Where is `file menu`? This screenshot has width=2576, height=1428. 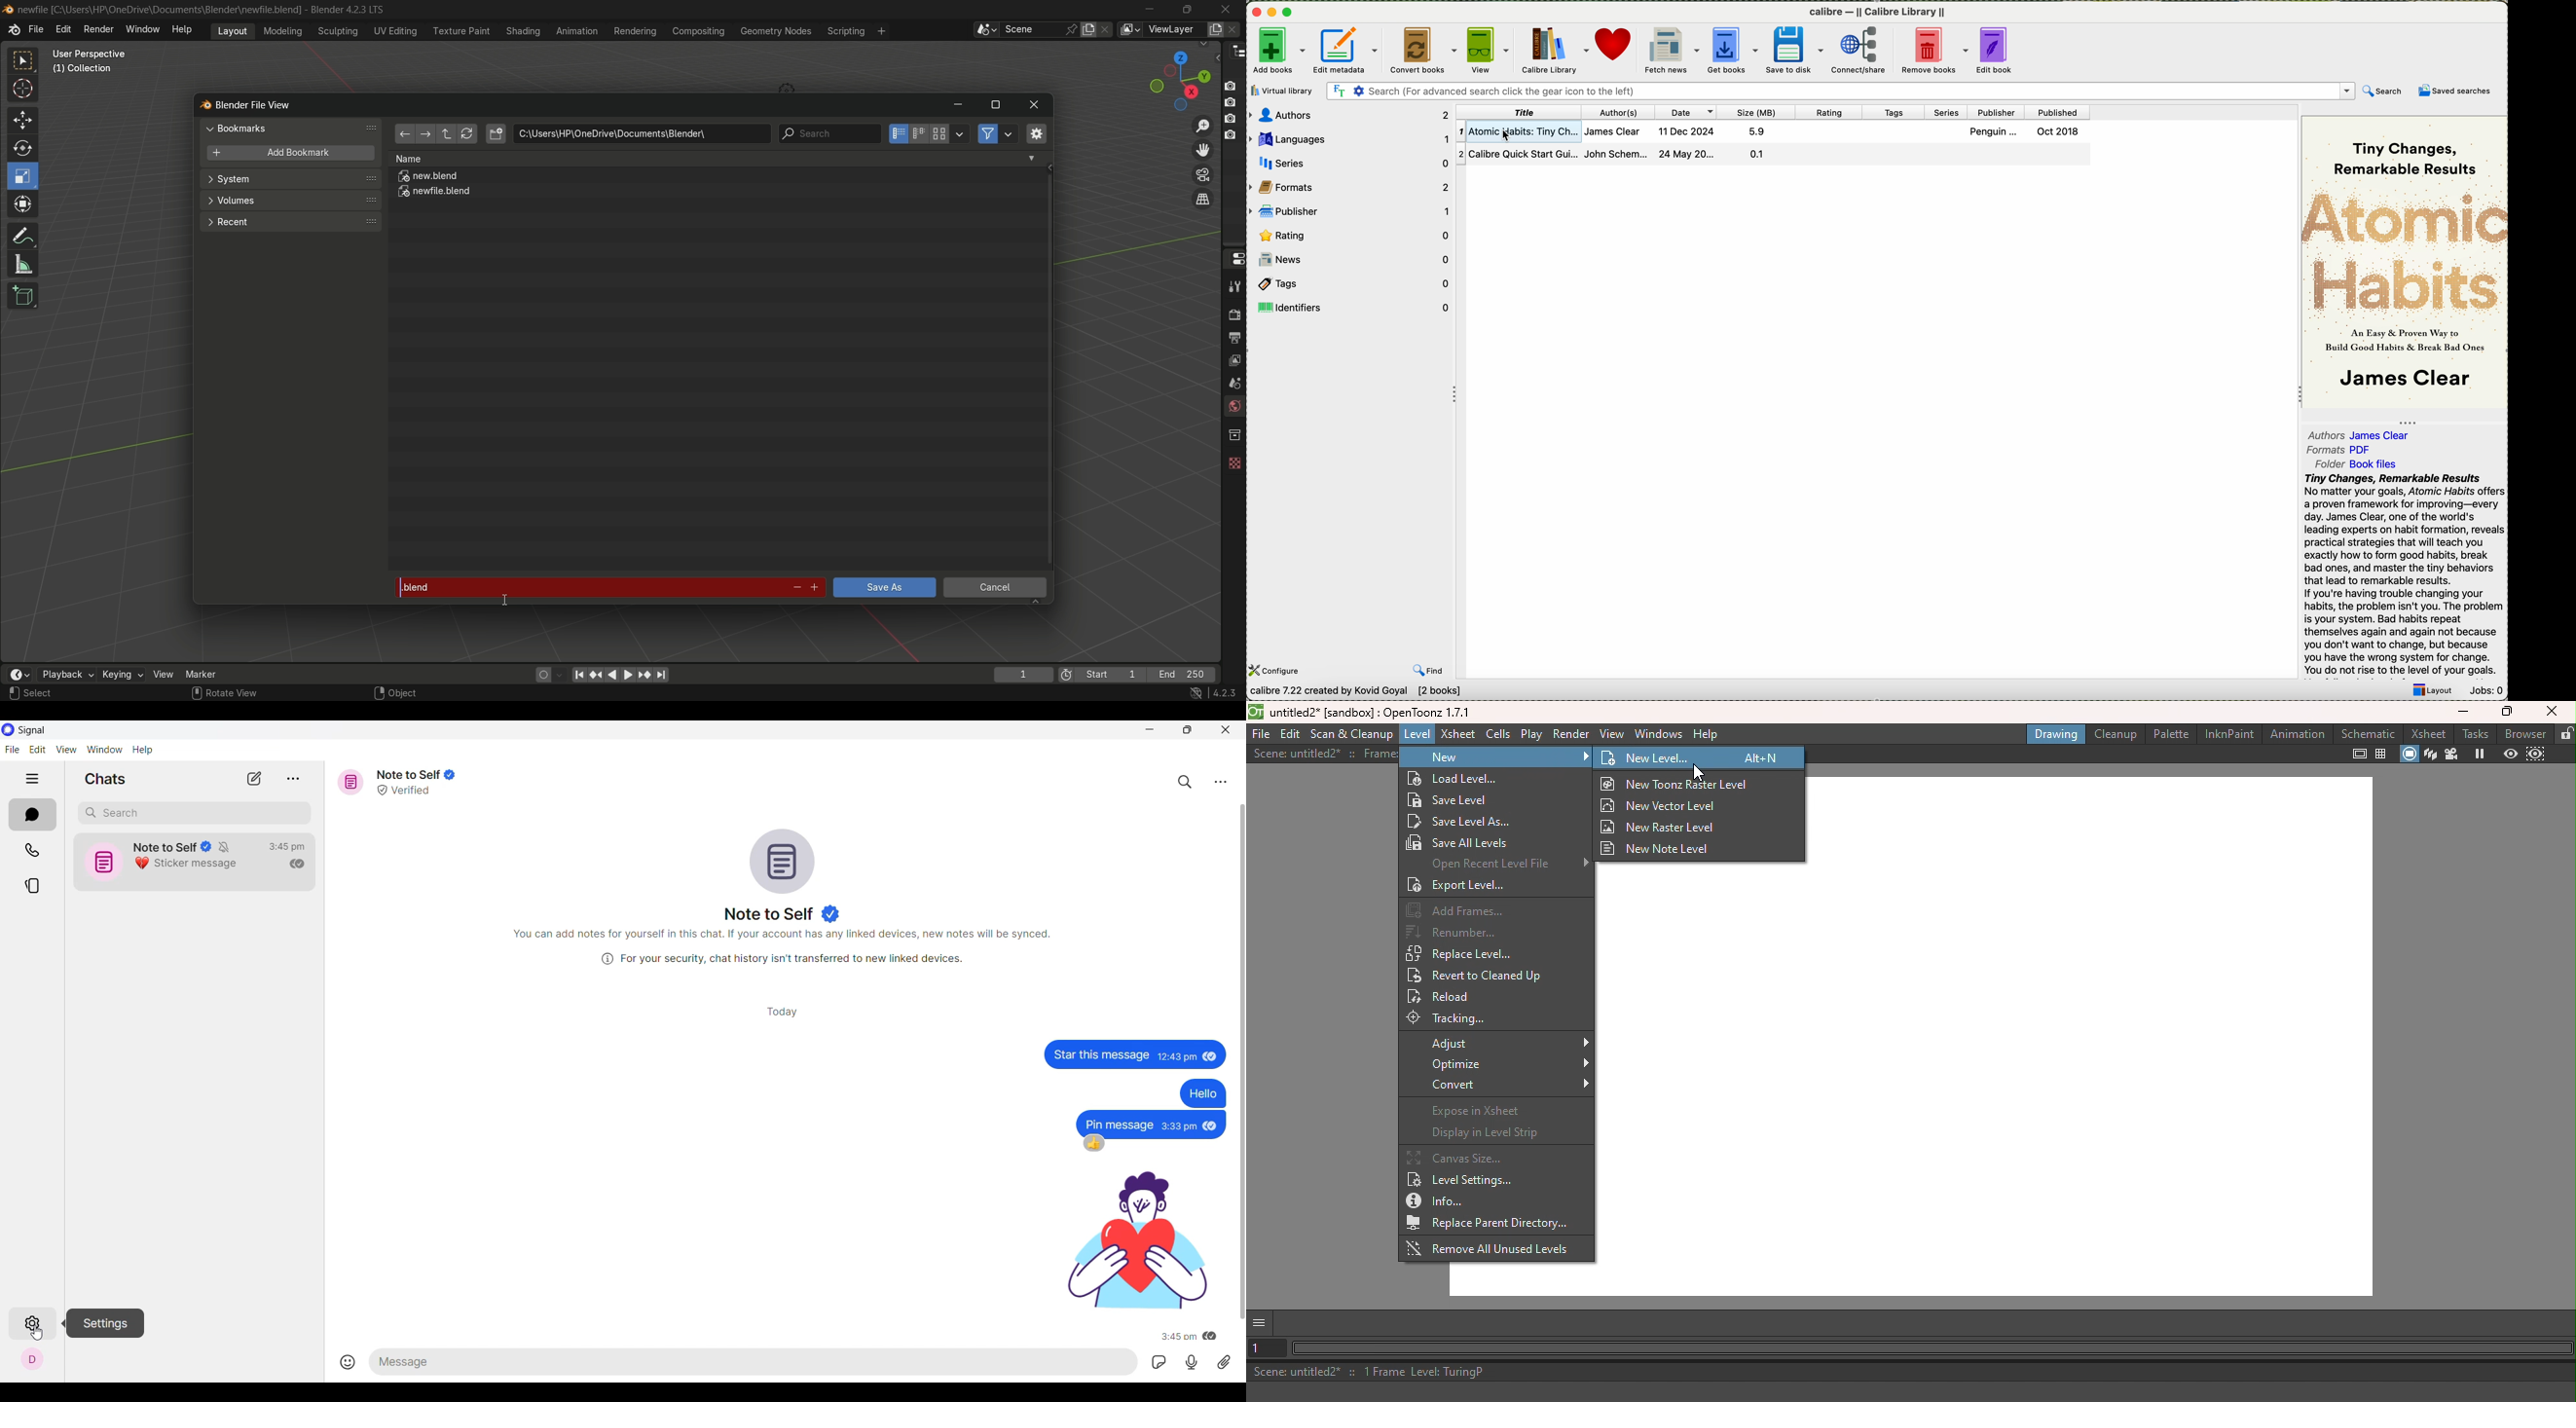 file menu is located at coordinates (36, 30).